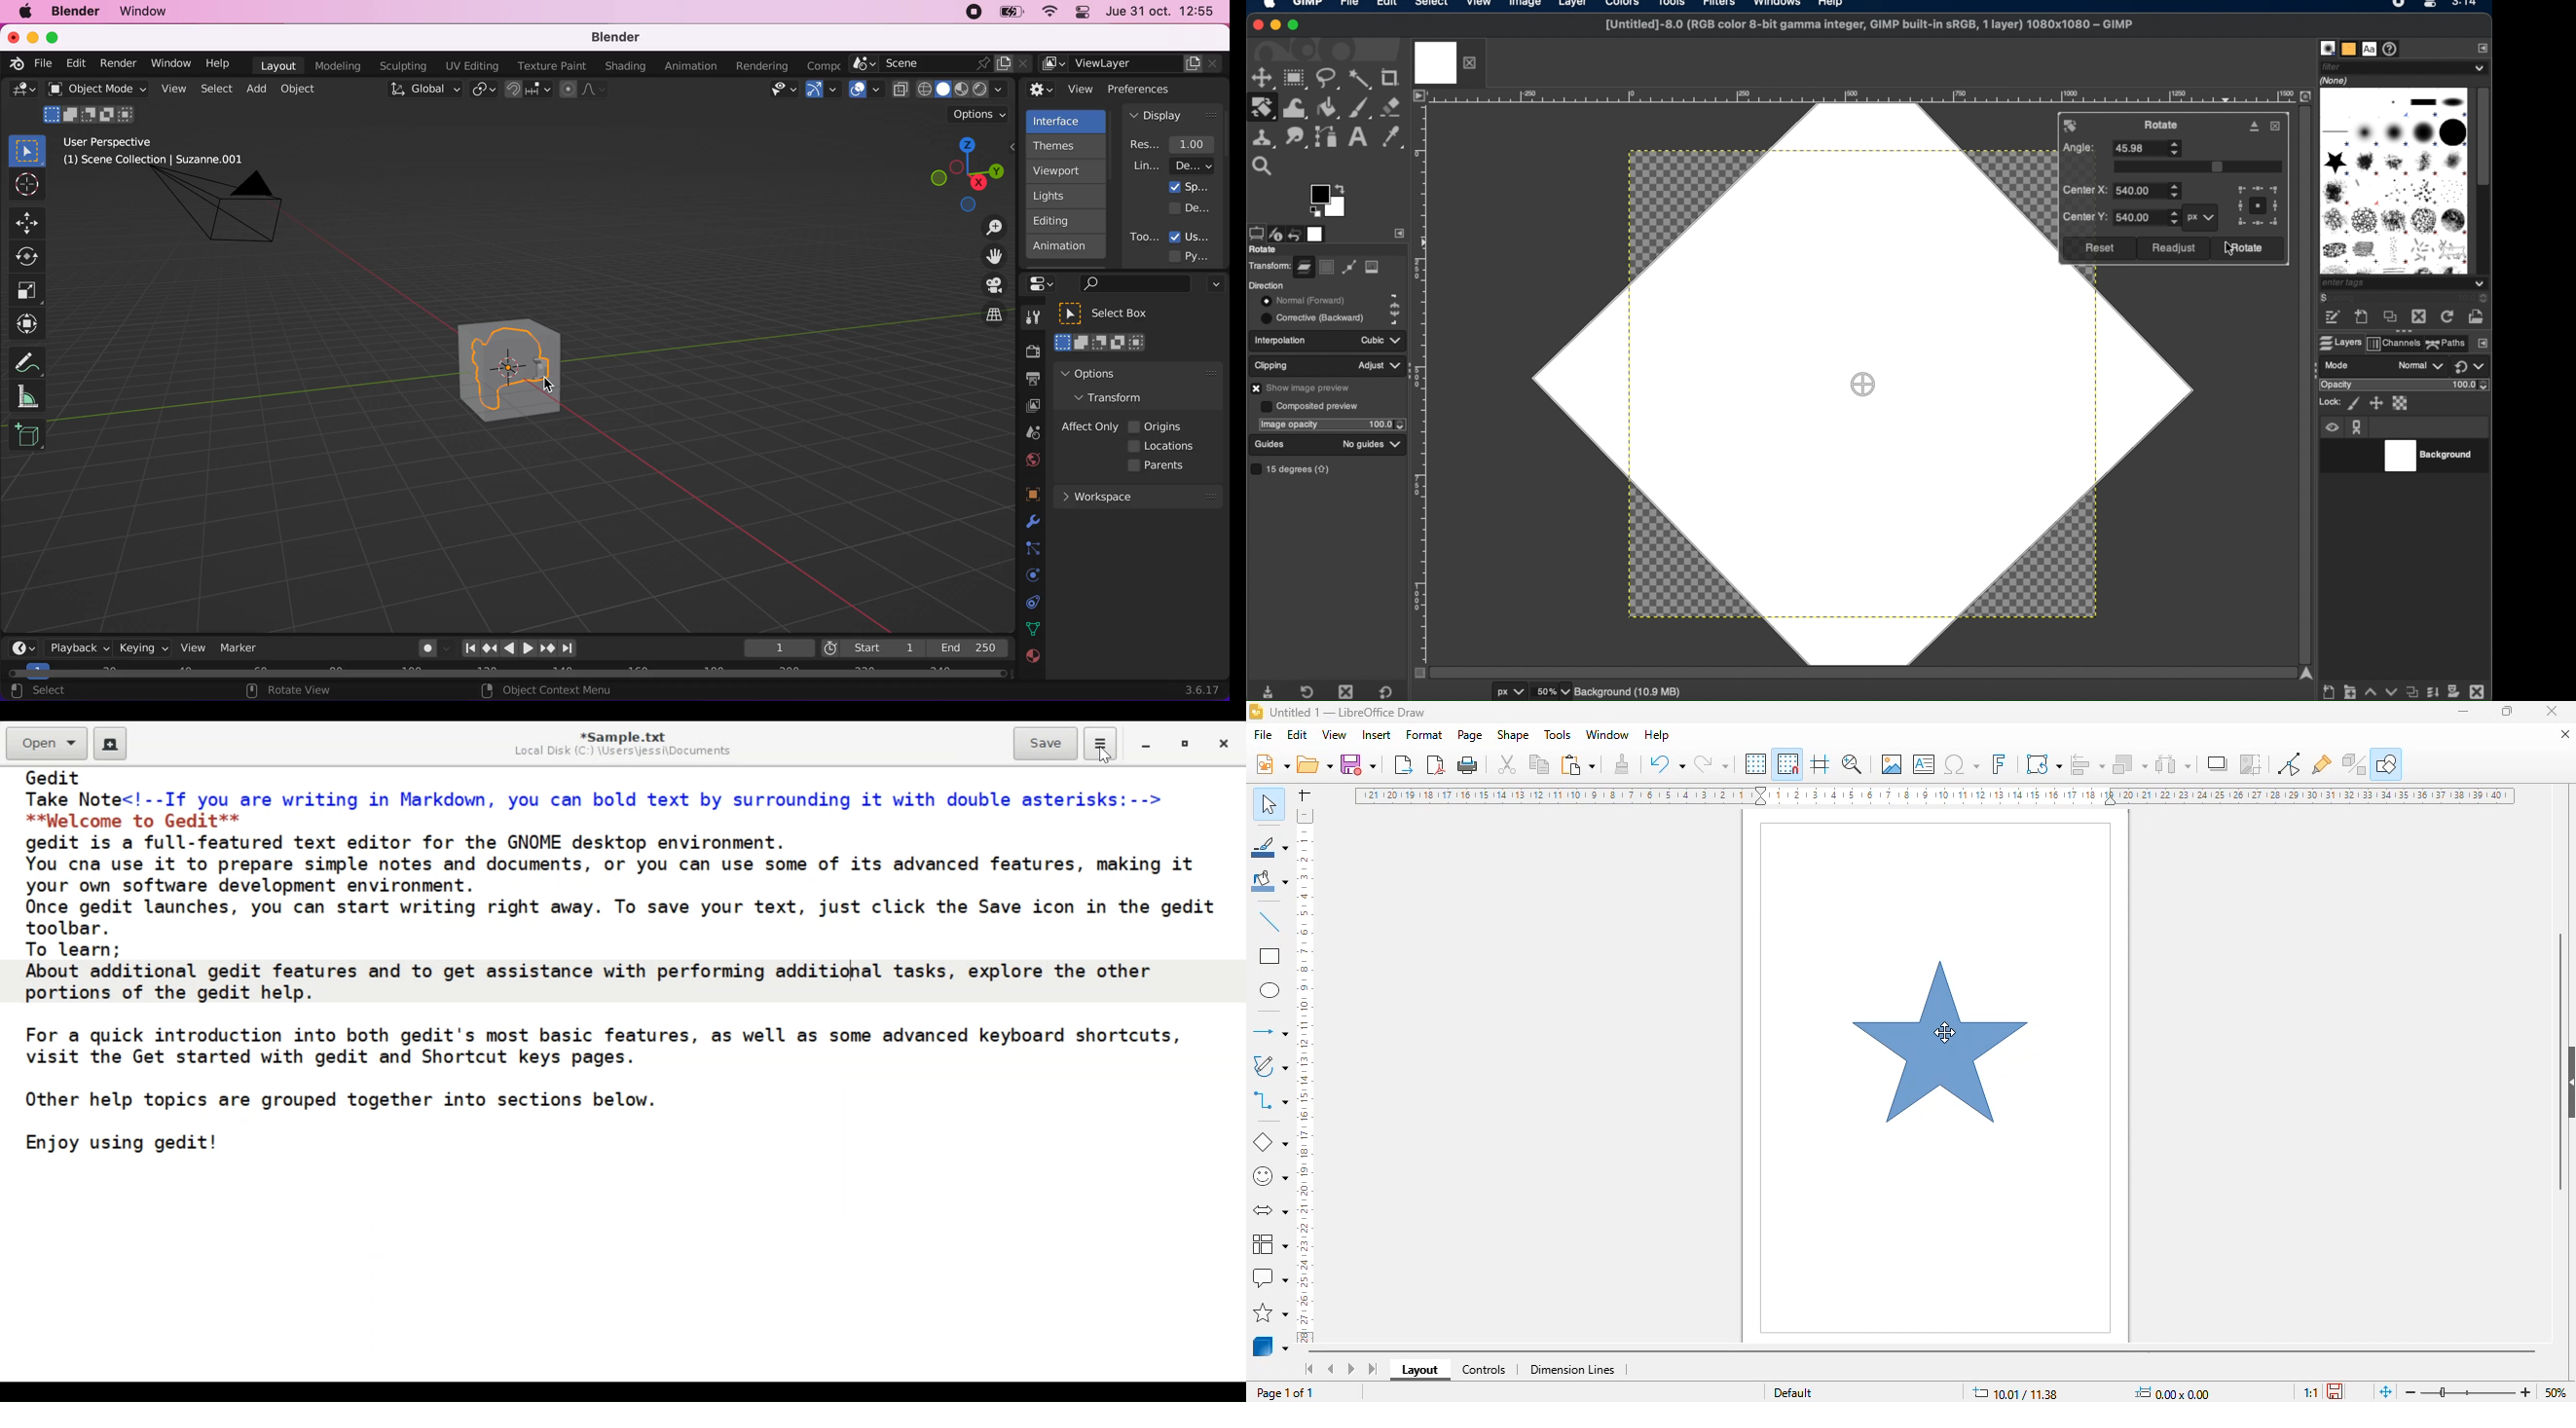  Describe the element at coordinates (1374, 1369) in the screenshot. I see `scroll to last sheet` at that location.